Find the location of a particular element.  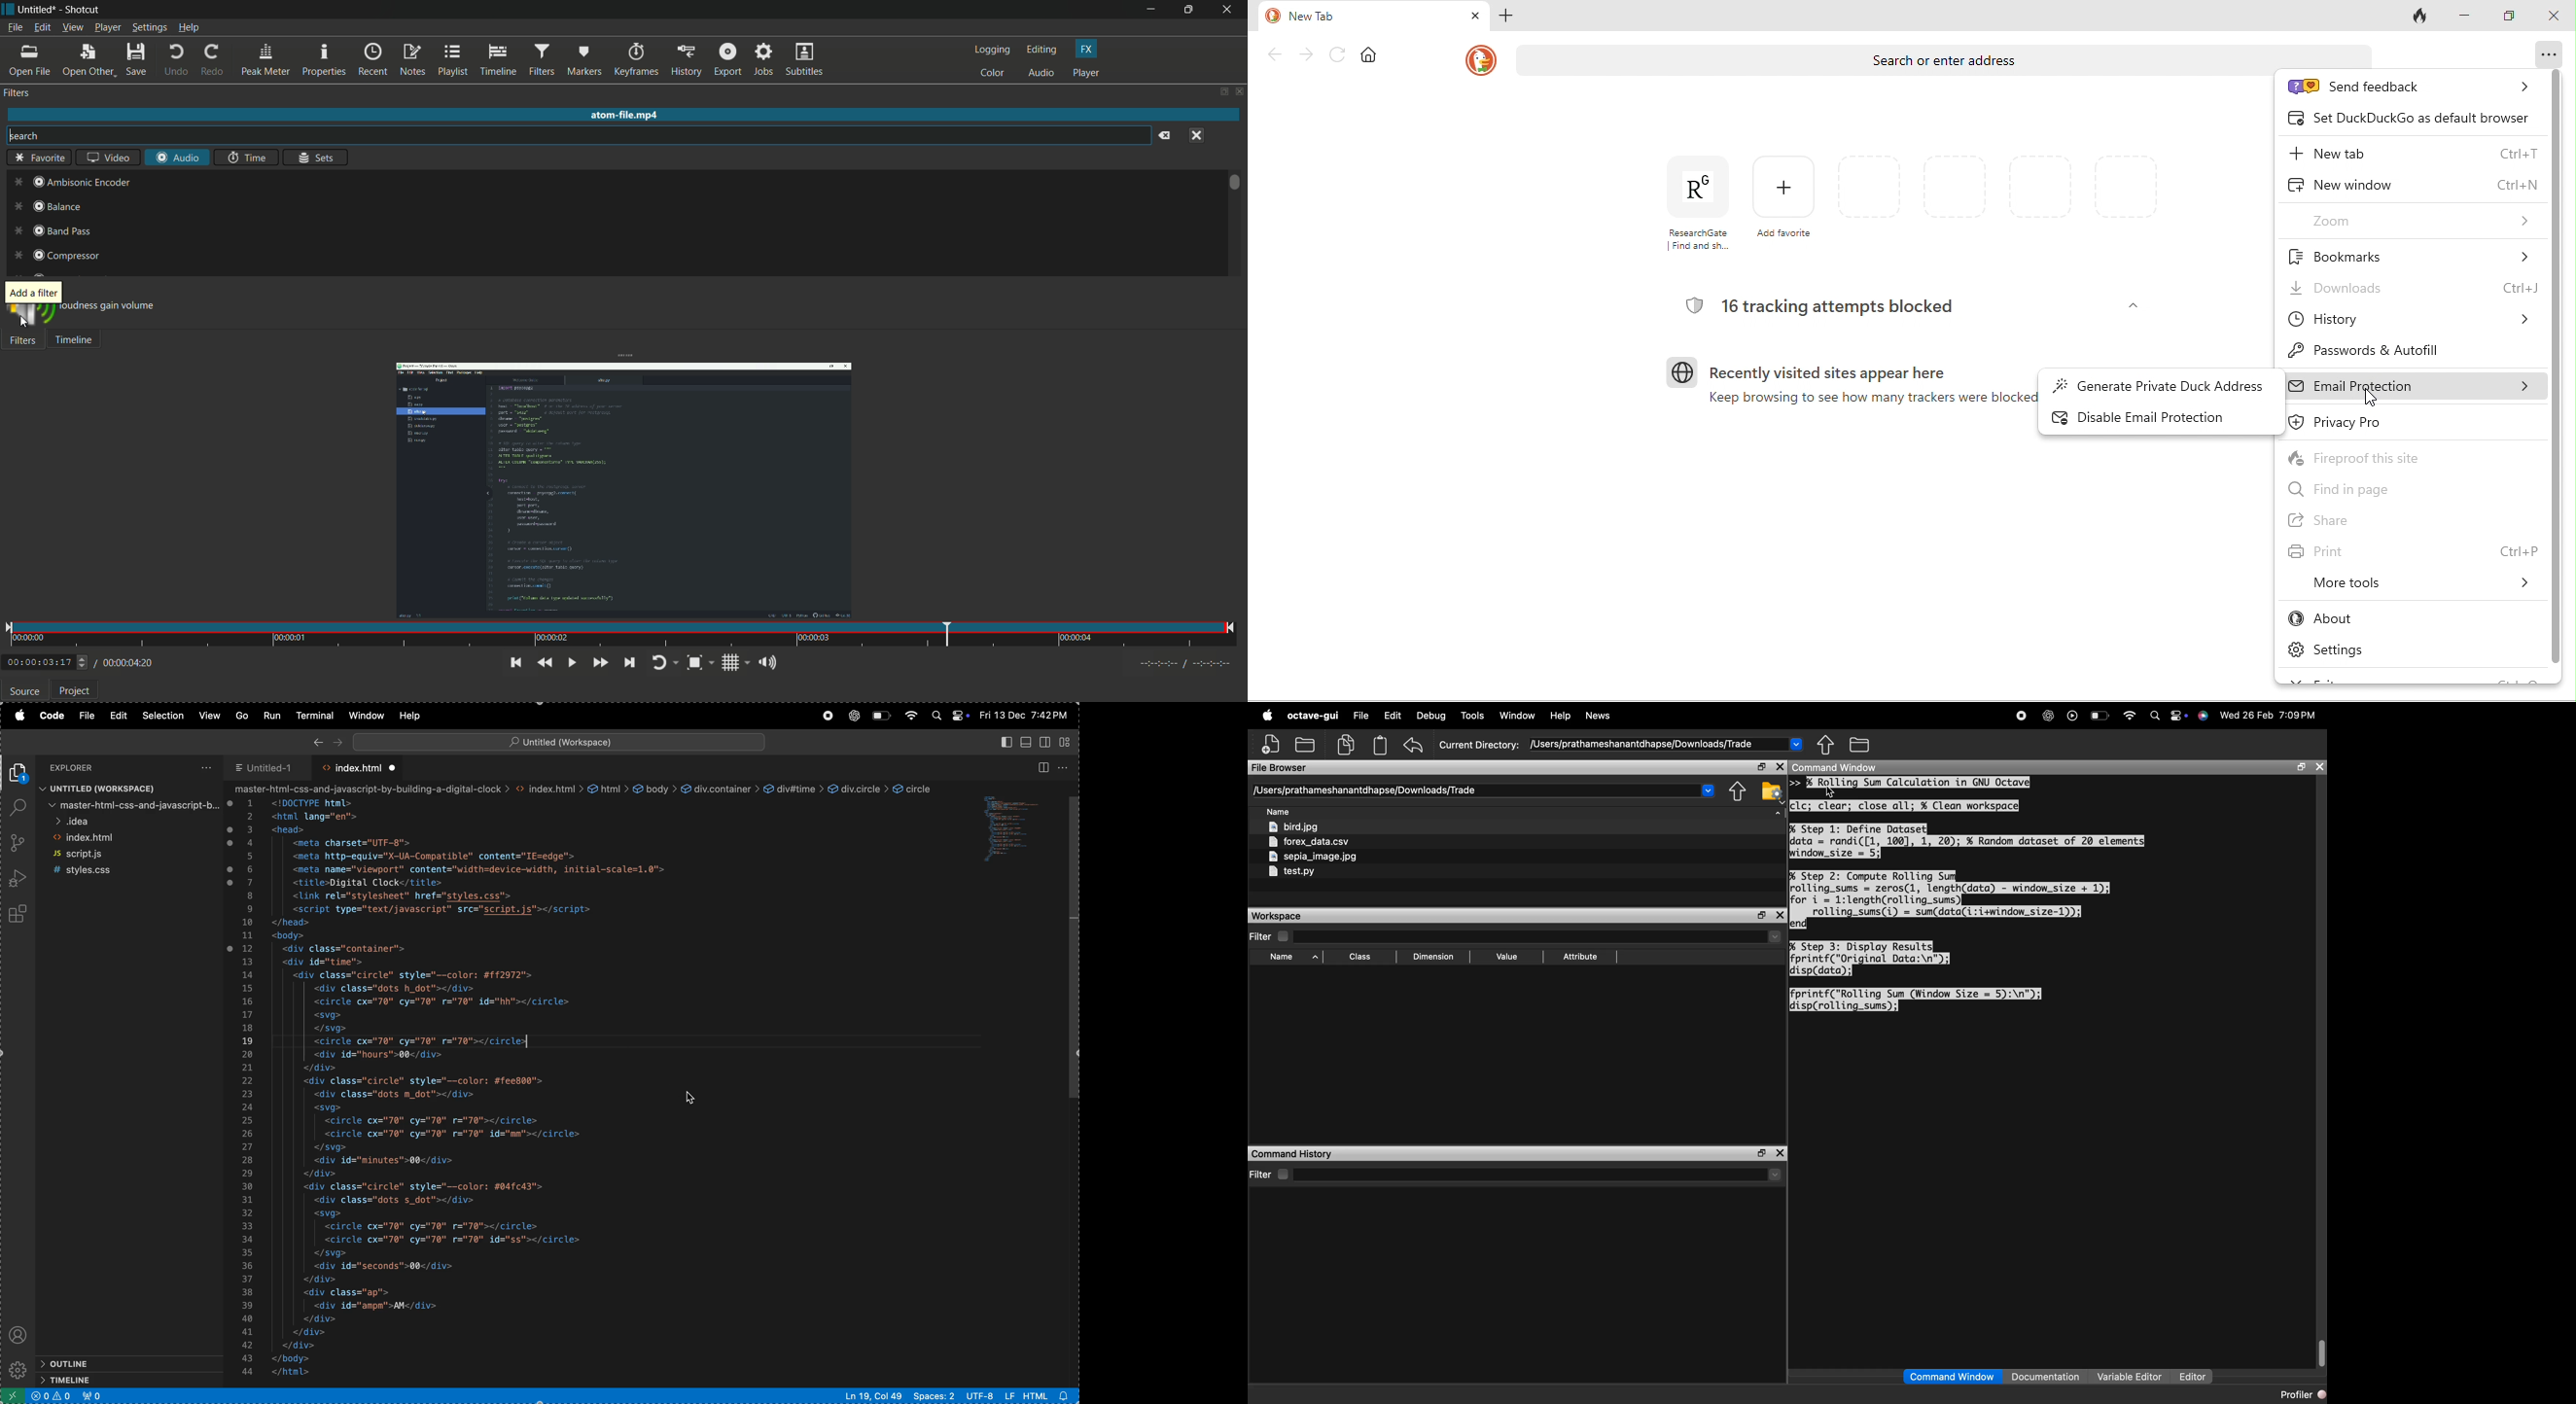

ambisonic encoder is located at coordinates (68, 179).